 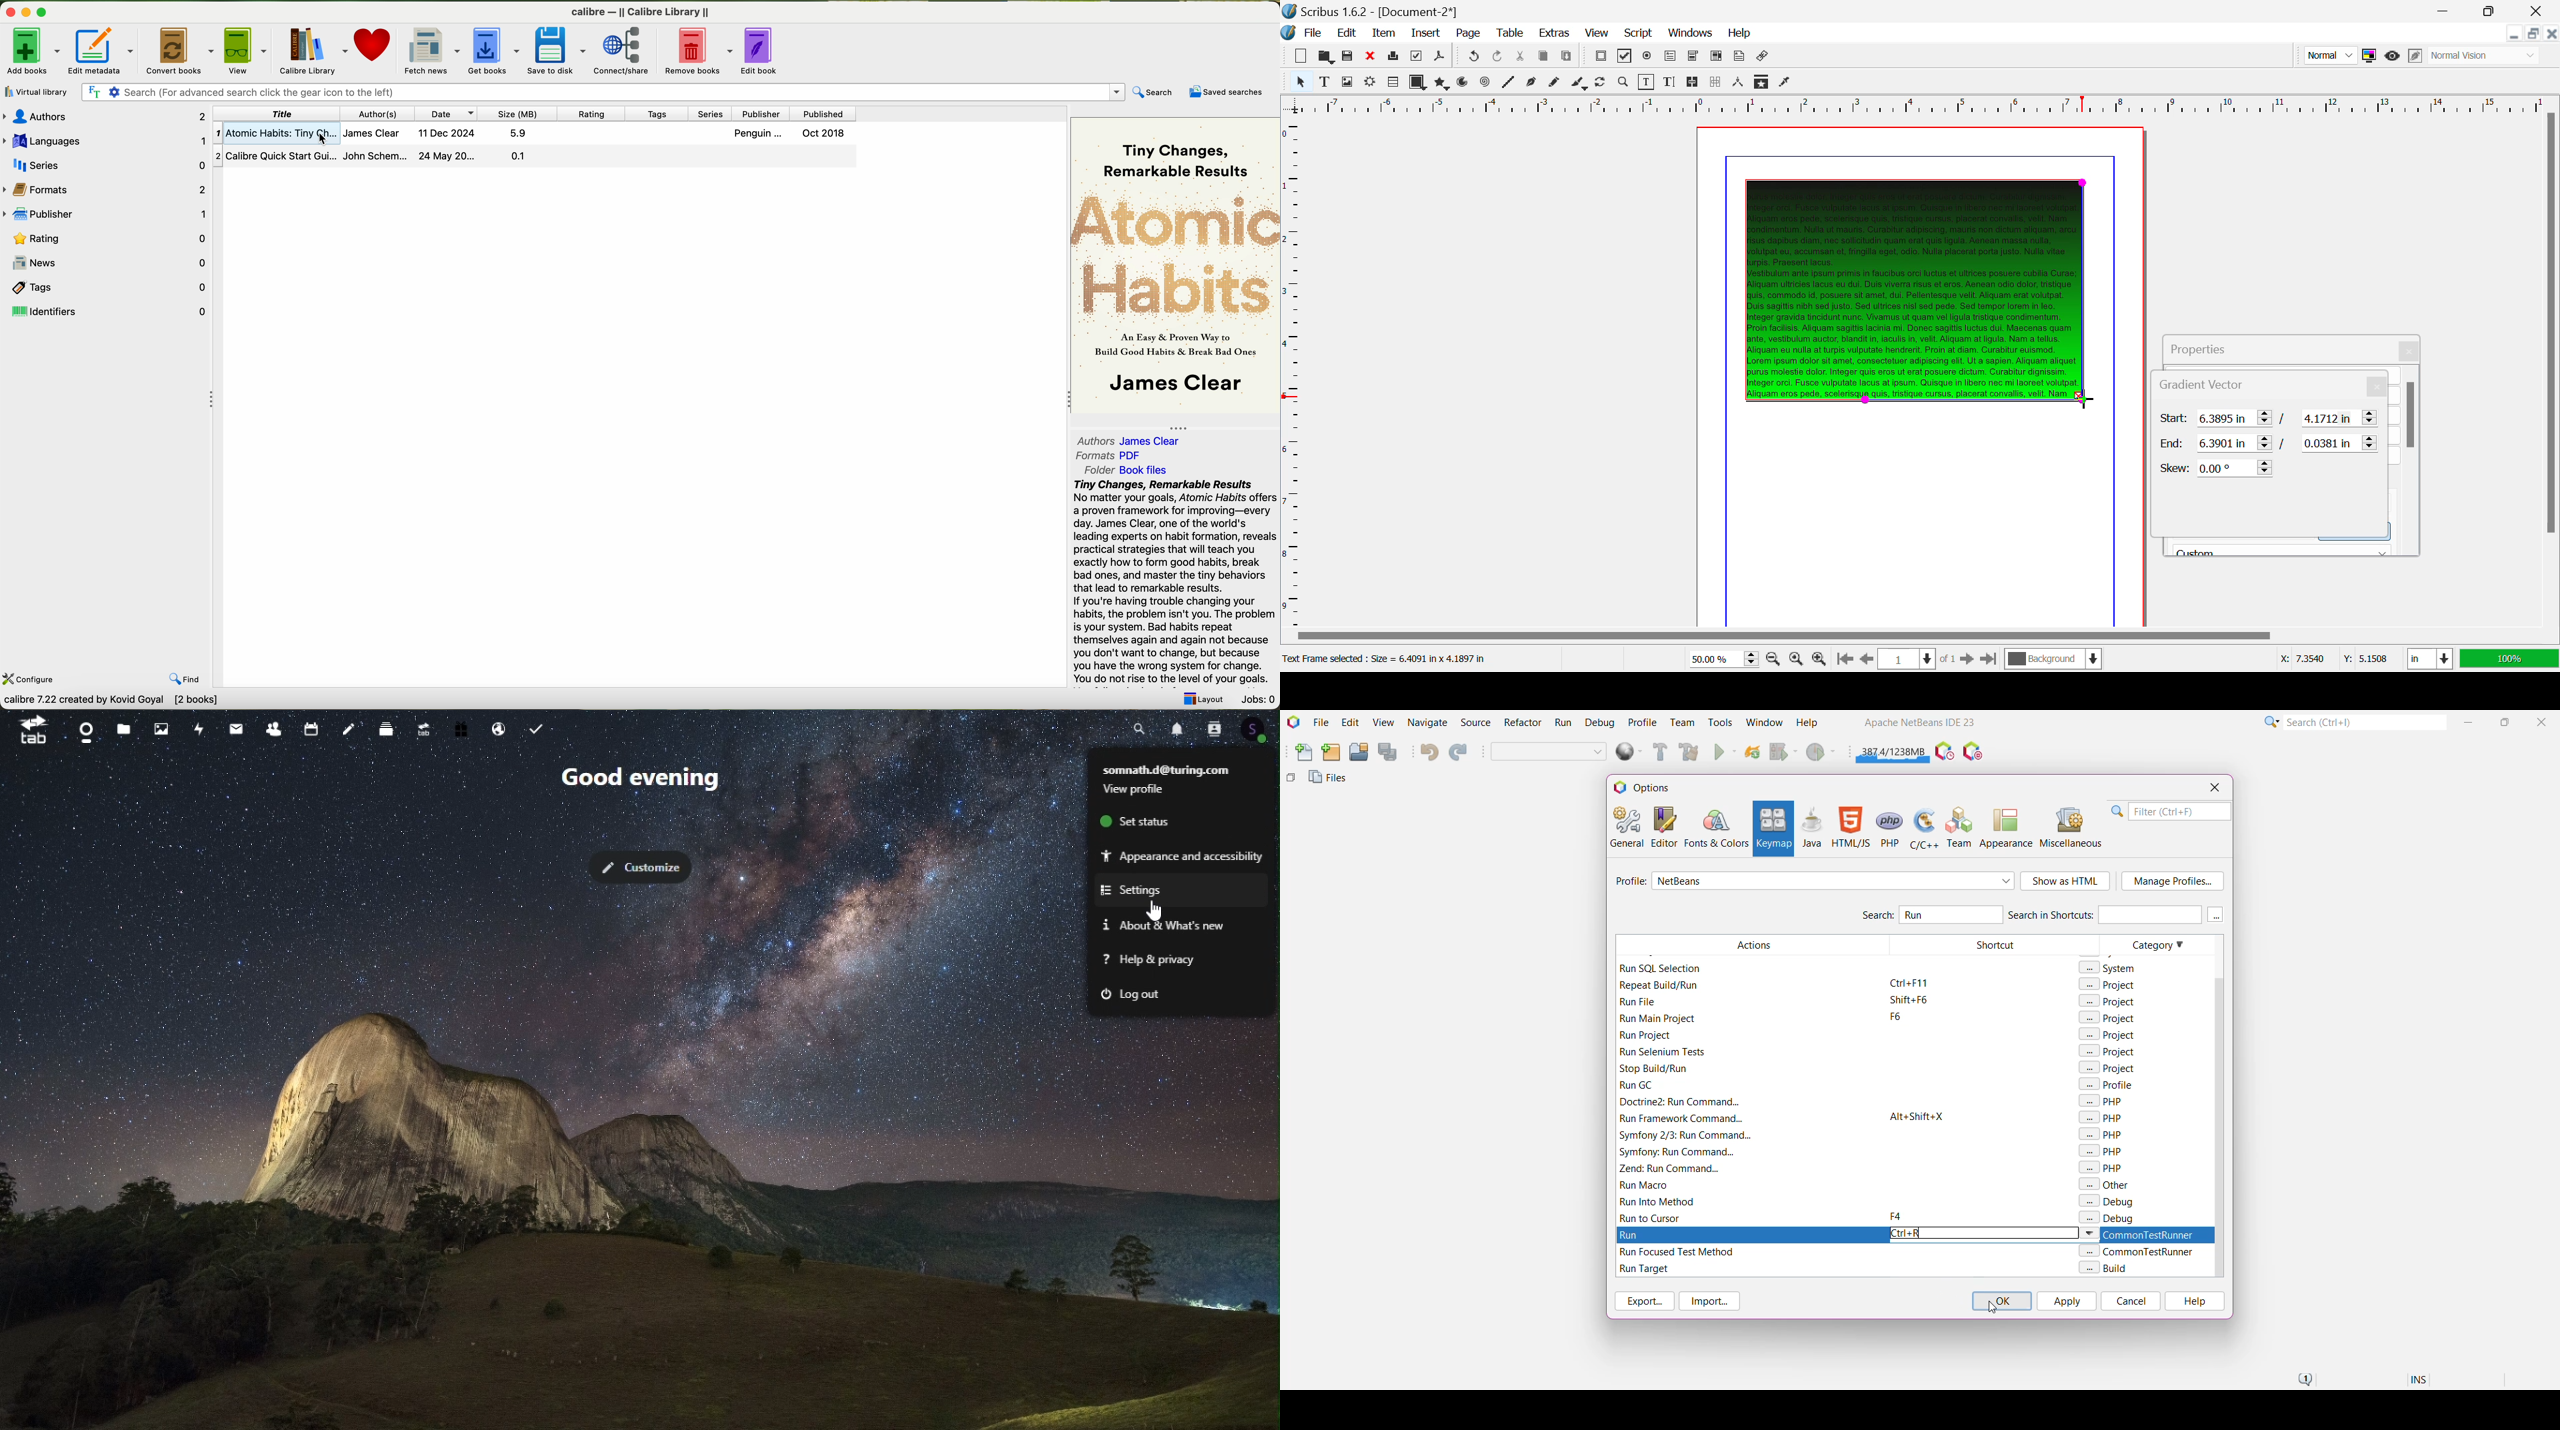 What do you see at coordinates (1945, 752) in the screenshot?
I see `Pause IDE profiling and take a Snapshot` at bounding box center [1945, 752].